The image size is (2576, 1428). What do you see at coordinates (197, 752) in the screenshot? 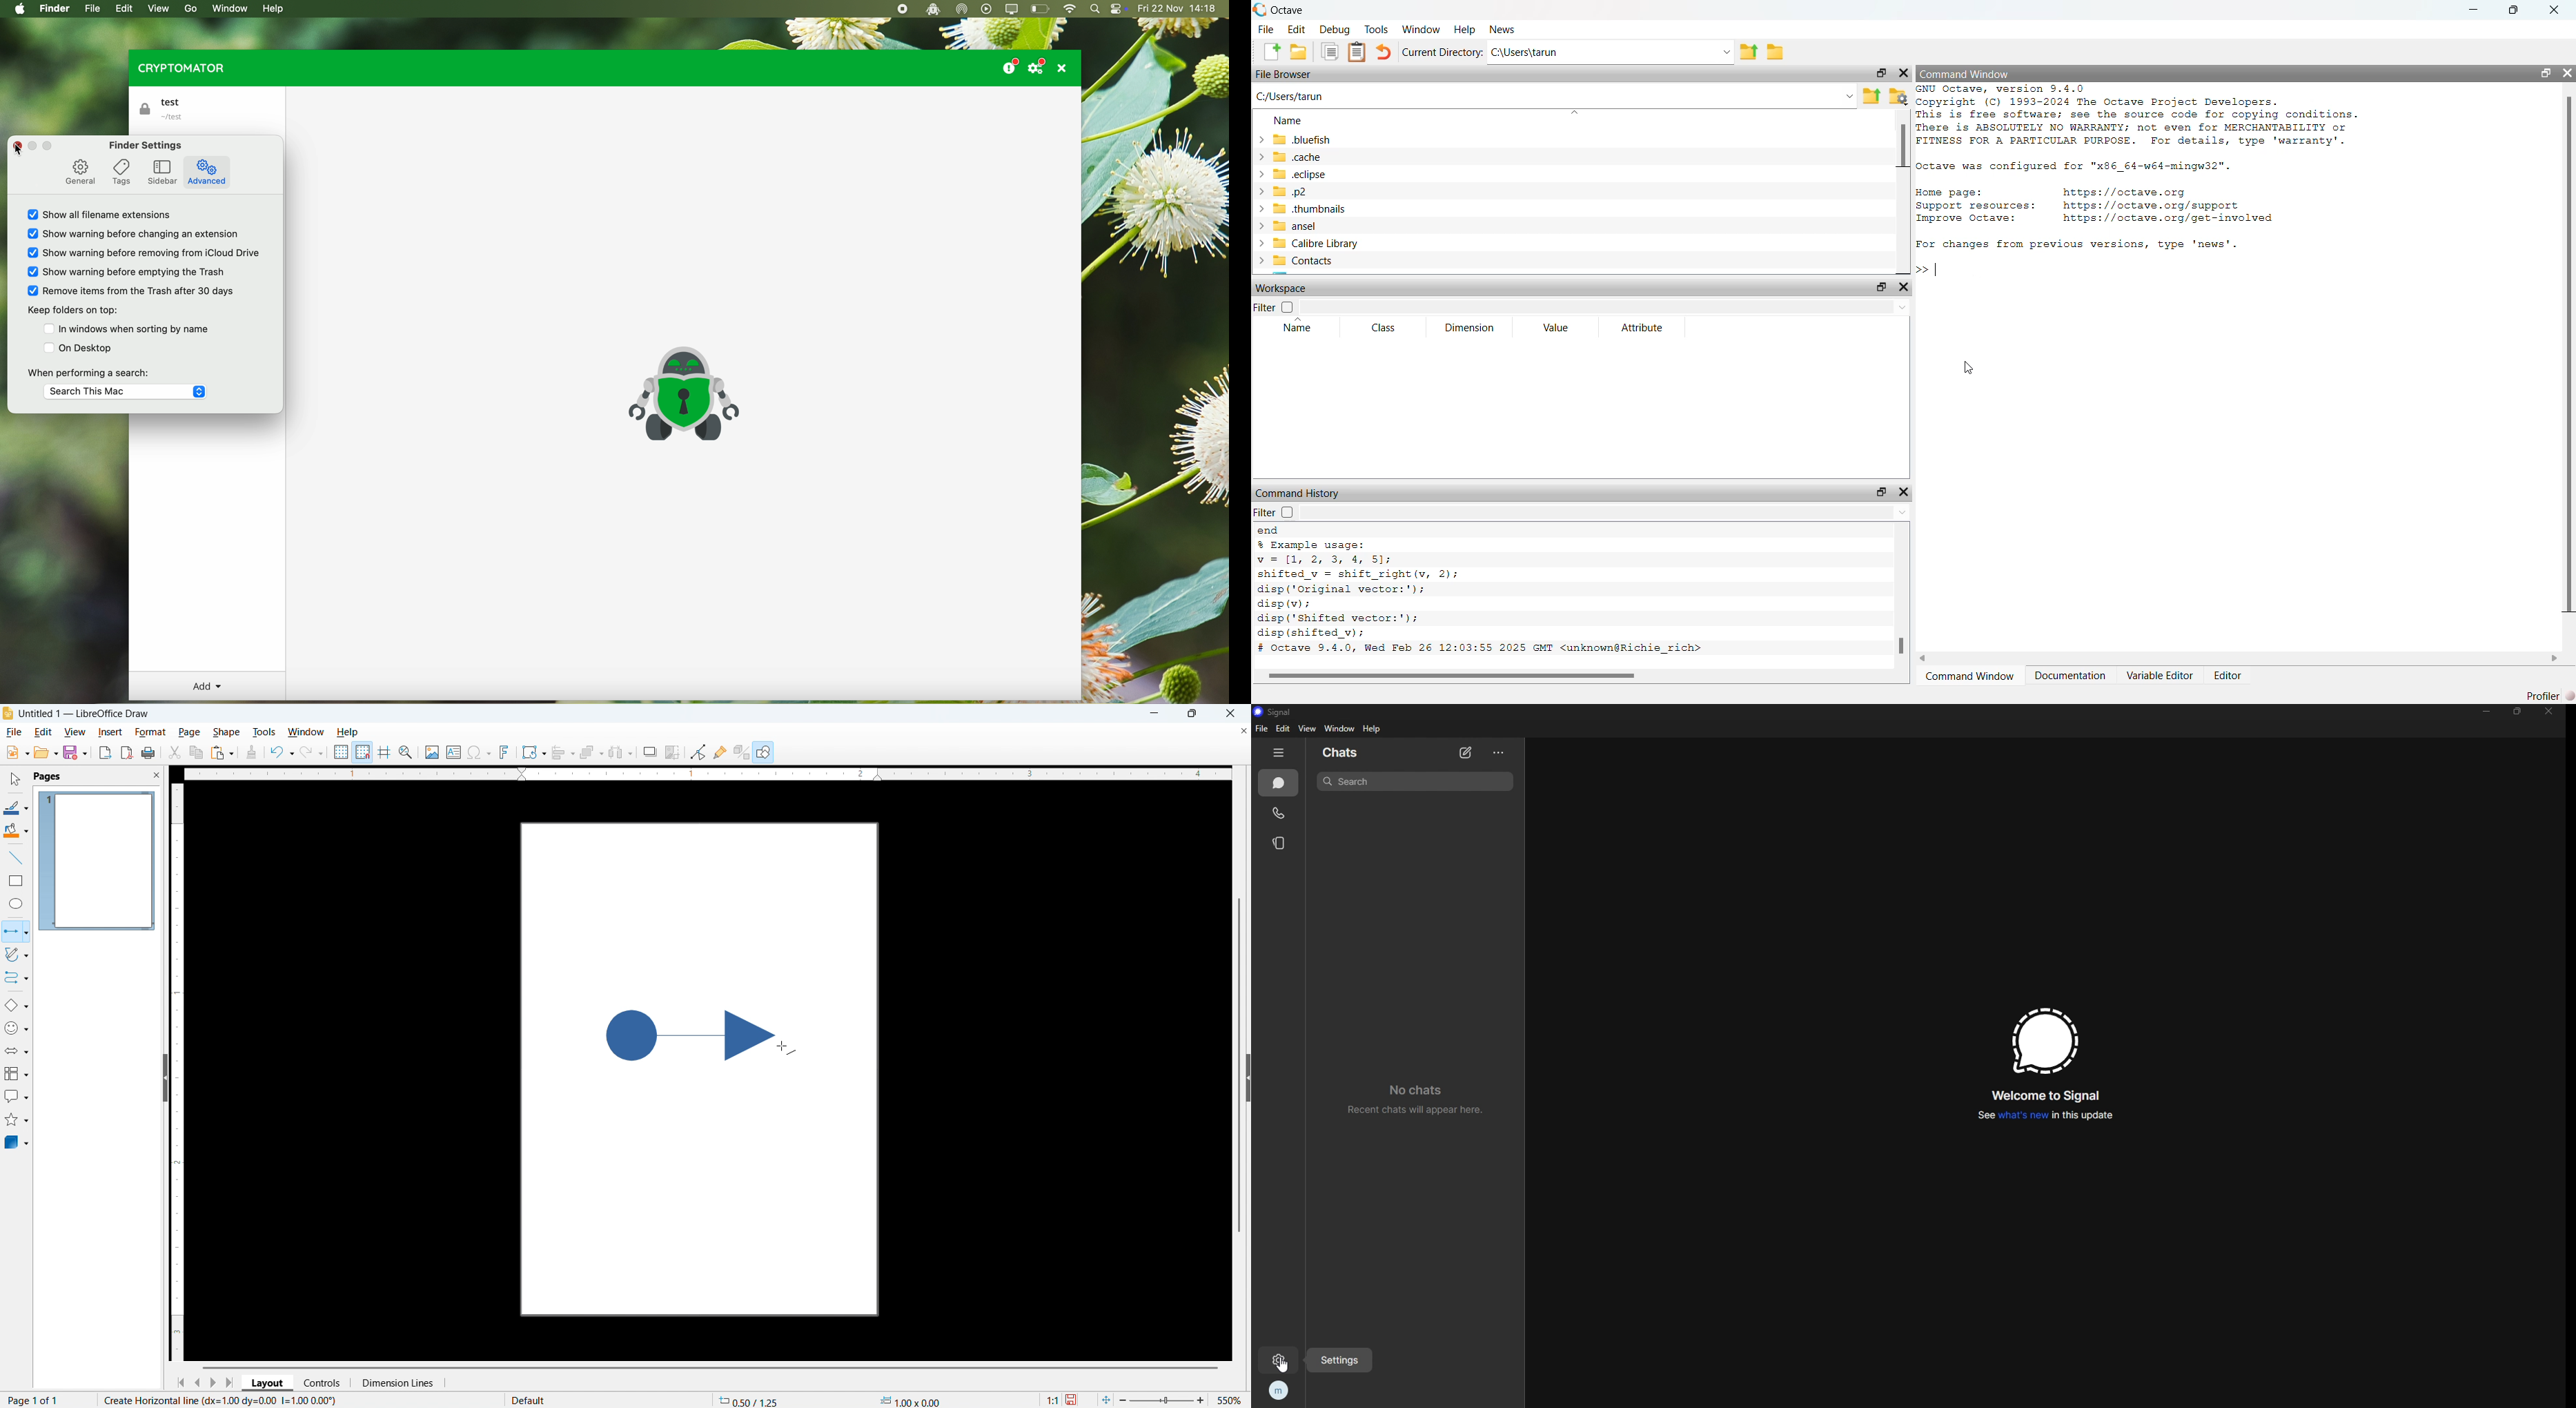
I see `Copy ` at bounding box center [197, 752].